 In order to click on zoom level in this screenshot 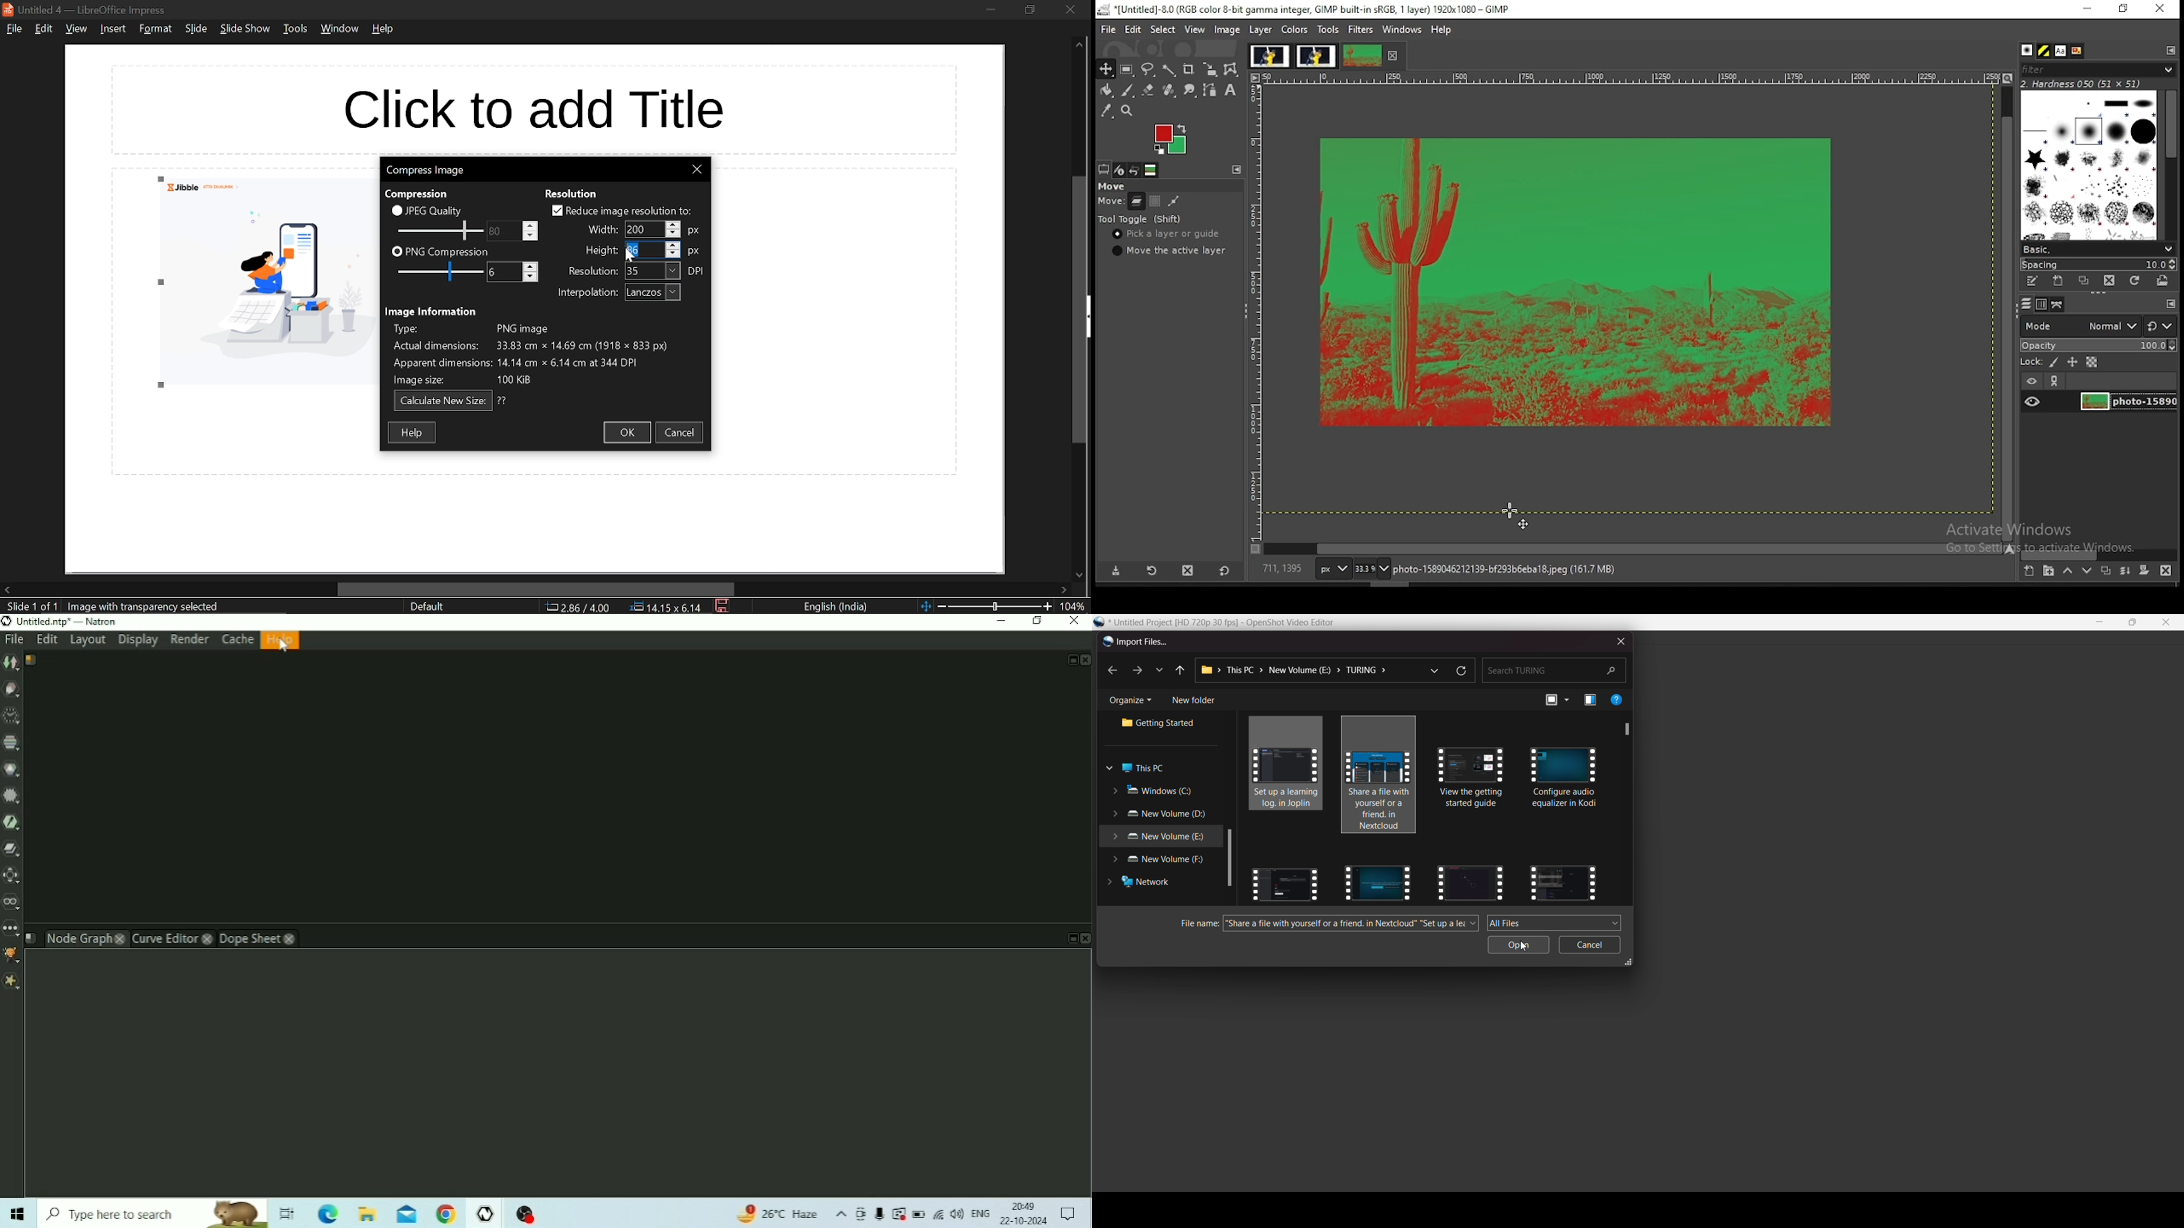, I will do `click(1373, 568)`.